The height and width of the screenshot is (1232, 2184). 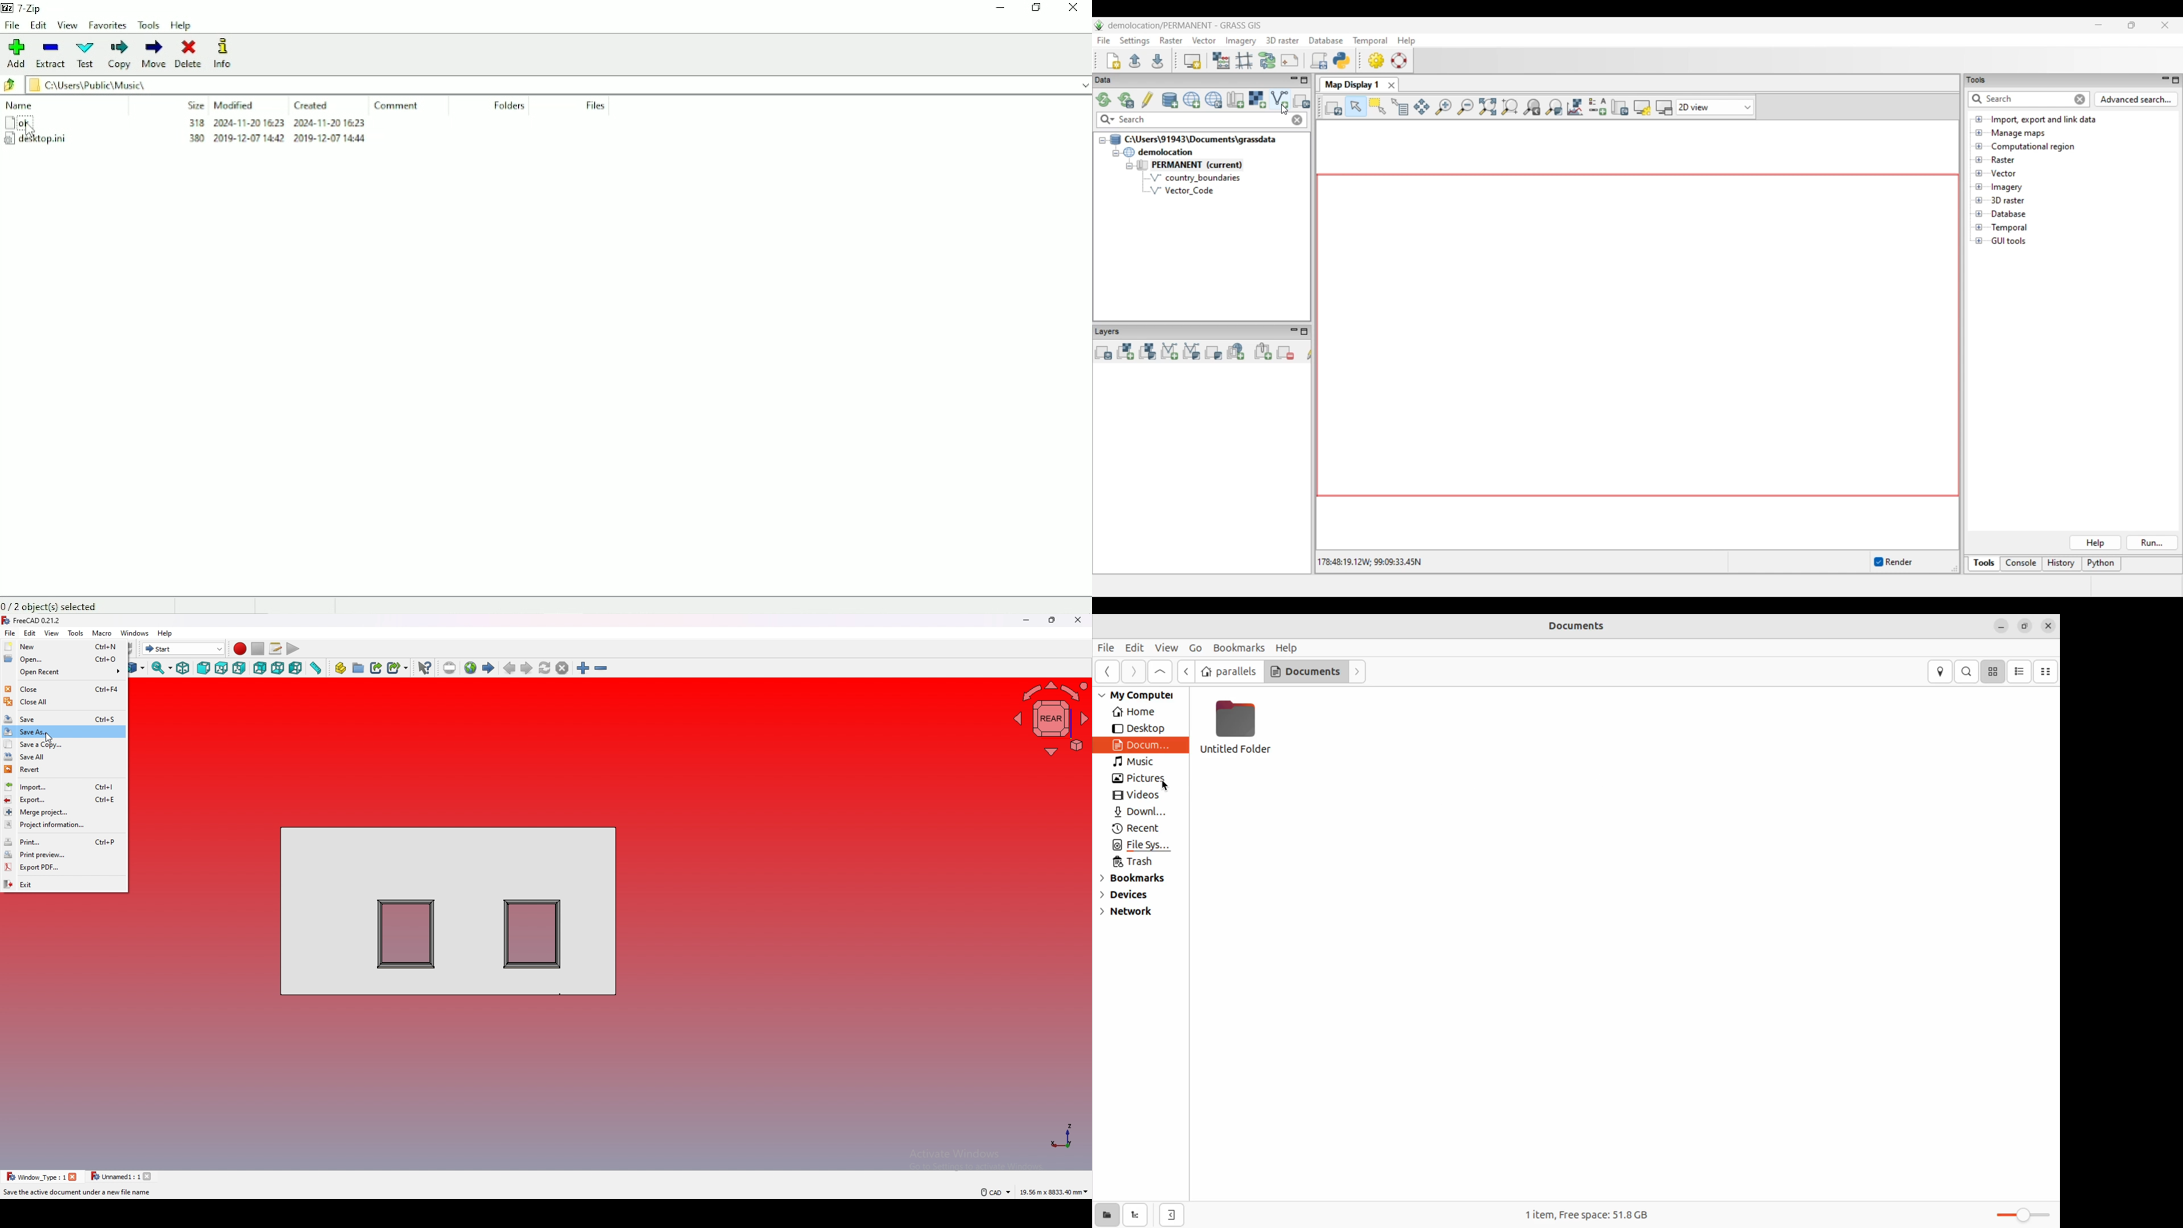 I want to click on resize, so click(x=1052, y=621).